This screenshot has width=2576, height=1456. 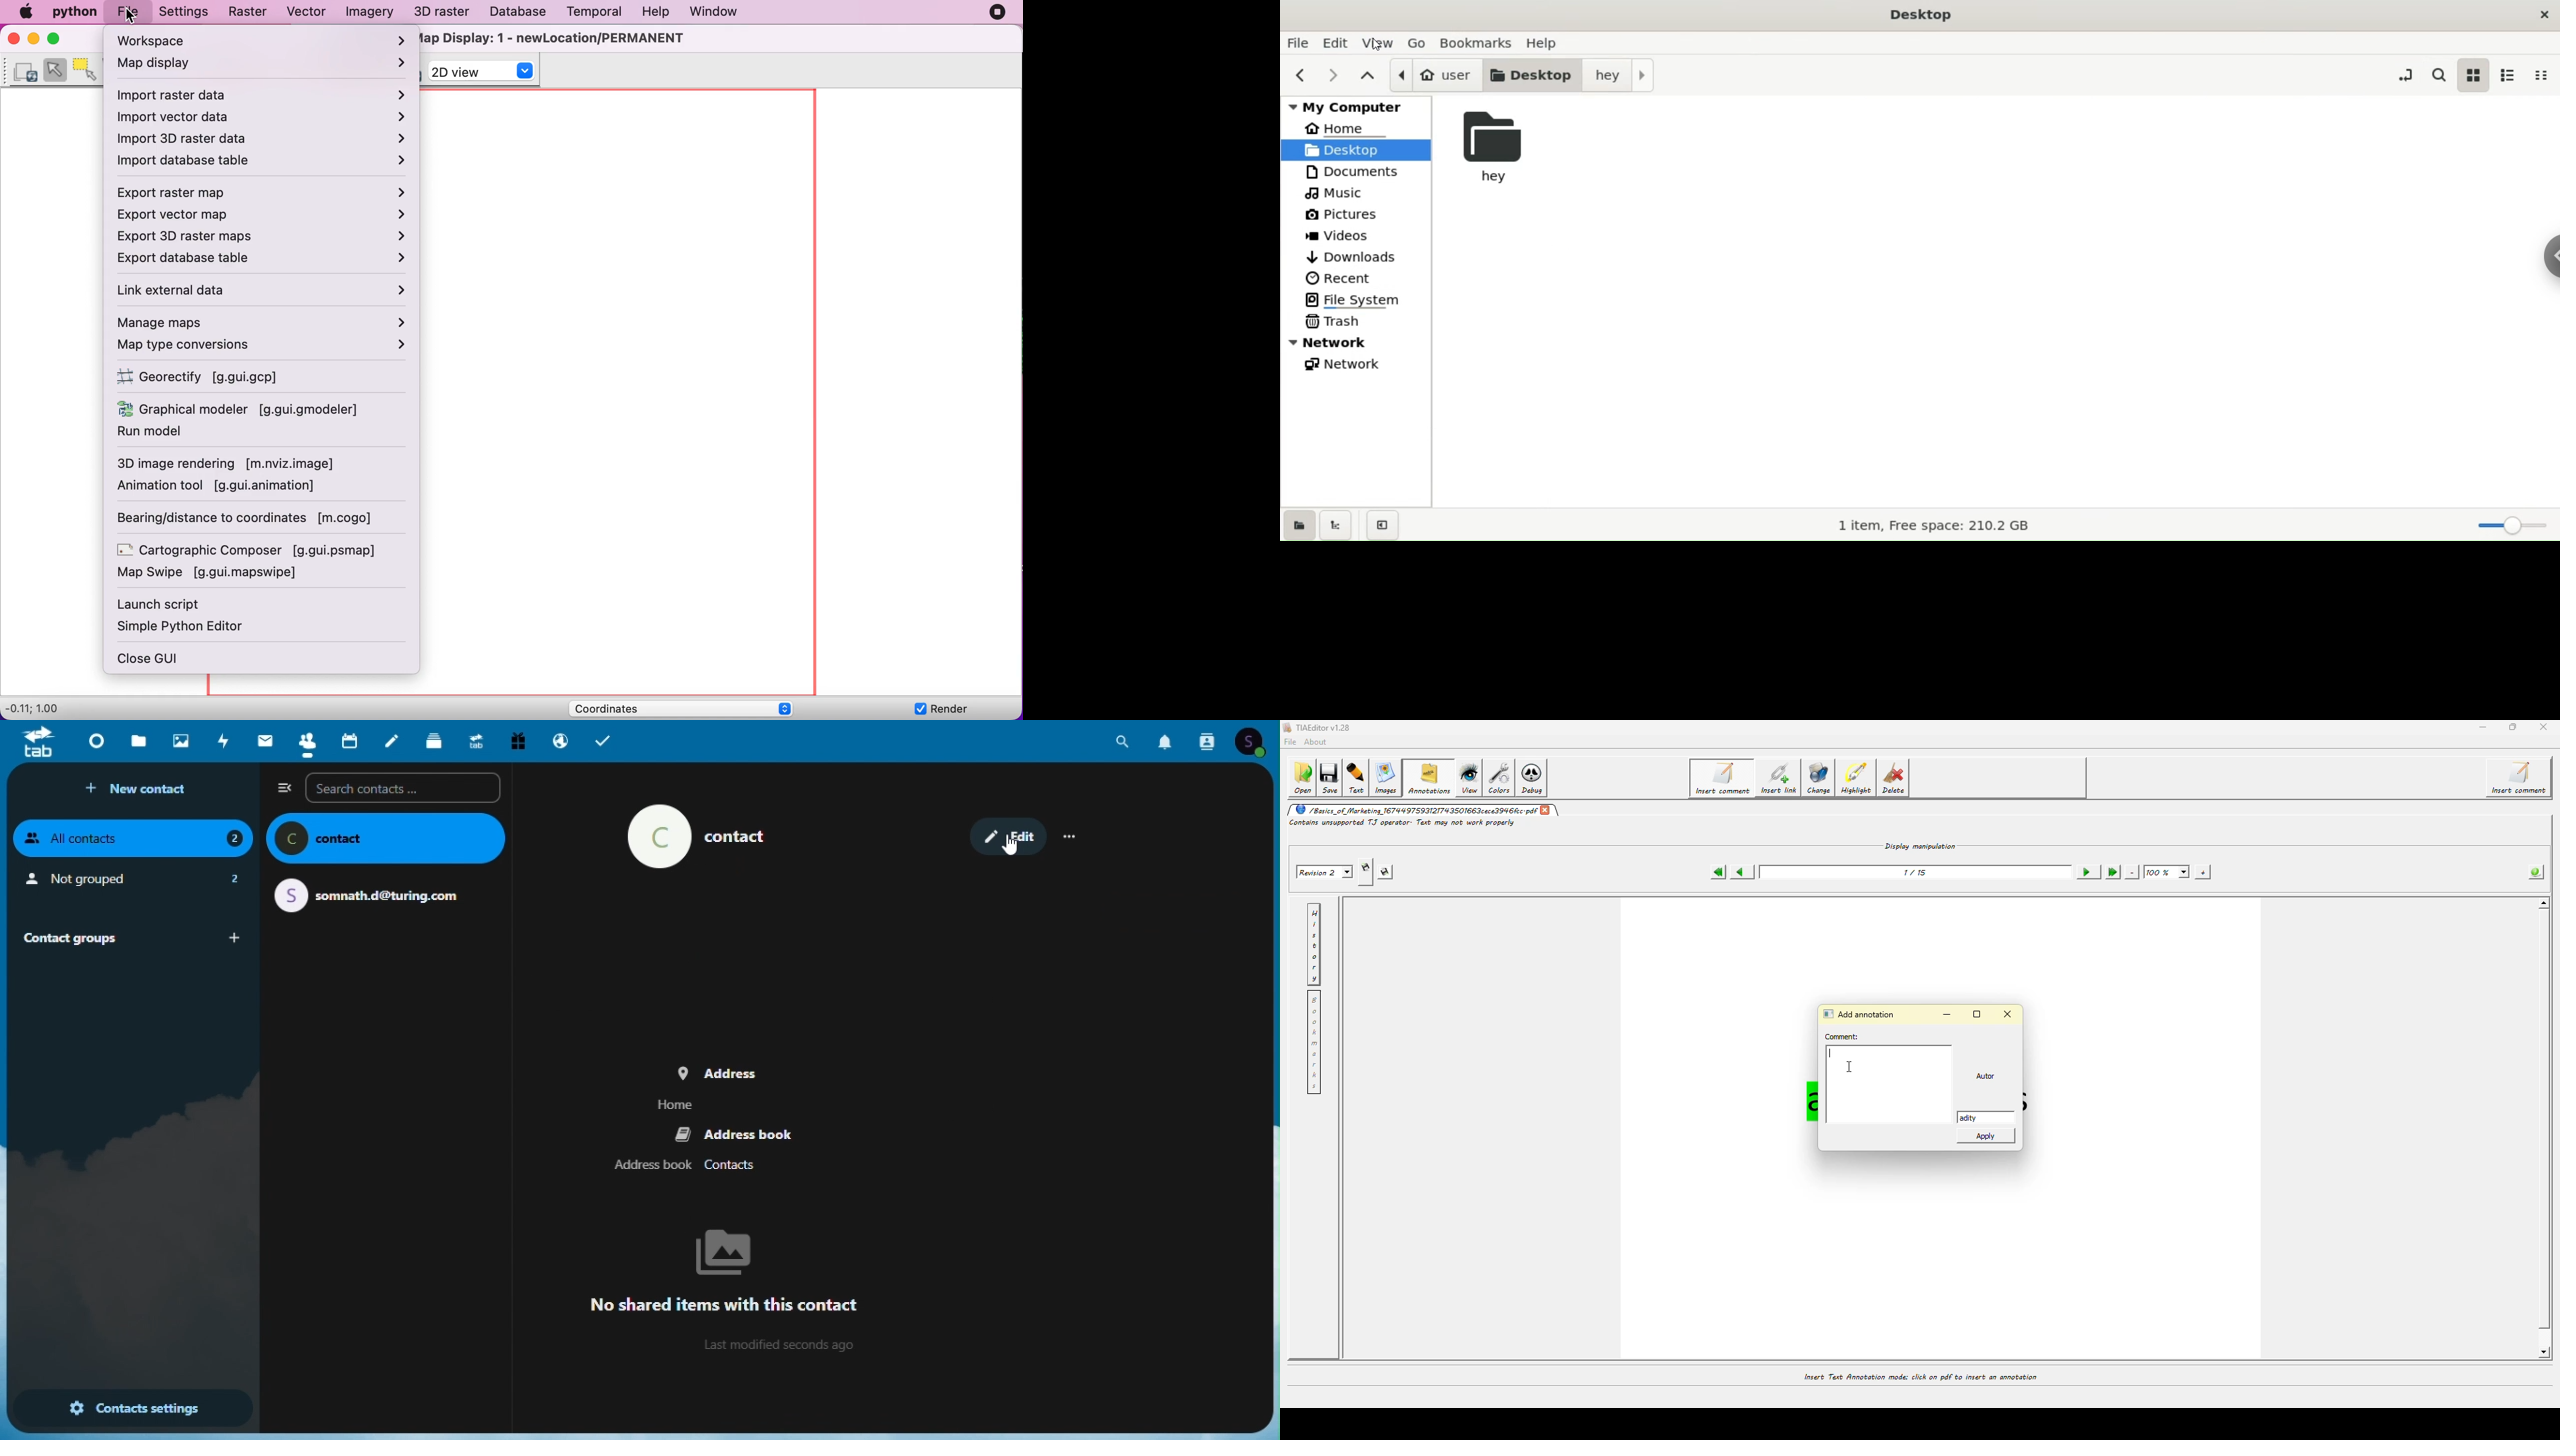 I want to click on bookmarks, so click(x=1313, y=1043).